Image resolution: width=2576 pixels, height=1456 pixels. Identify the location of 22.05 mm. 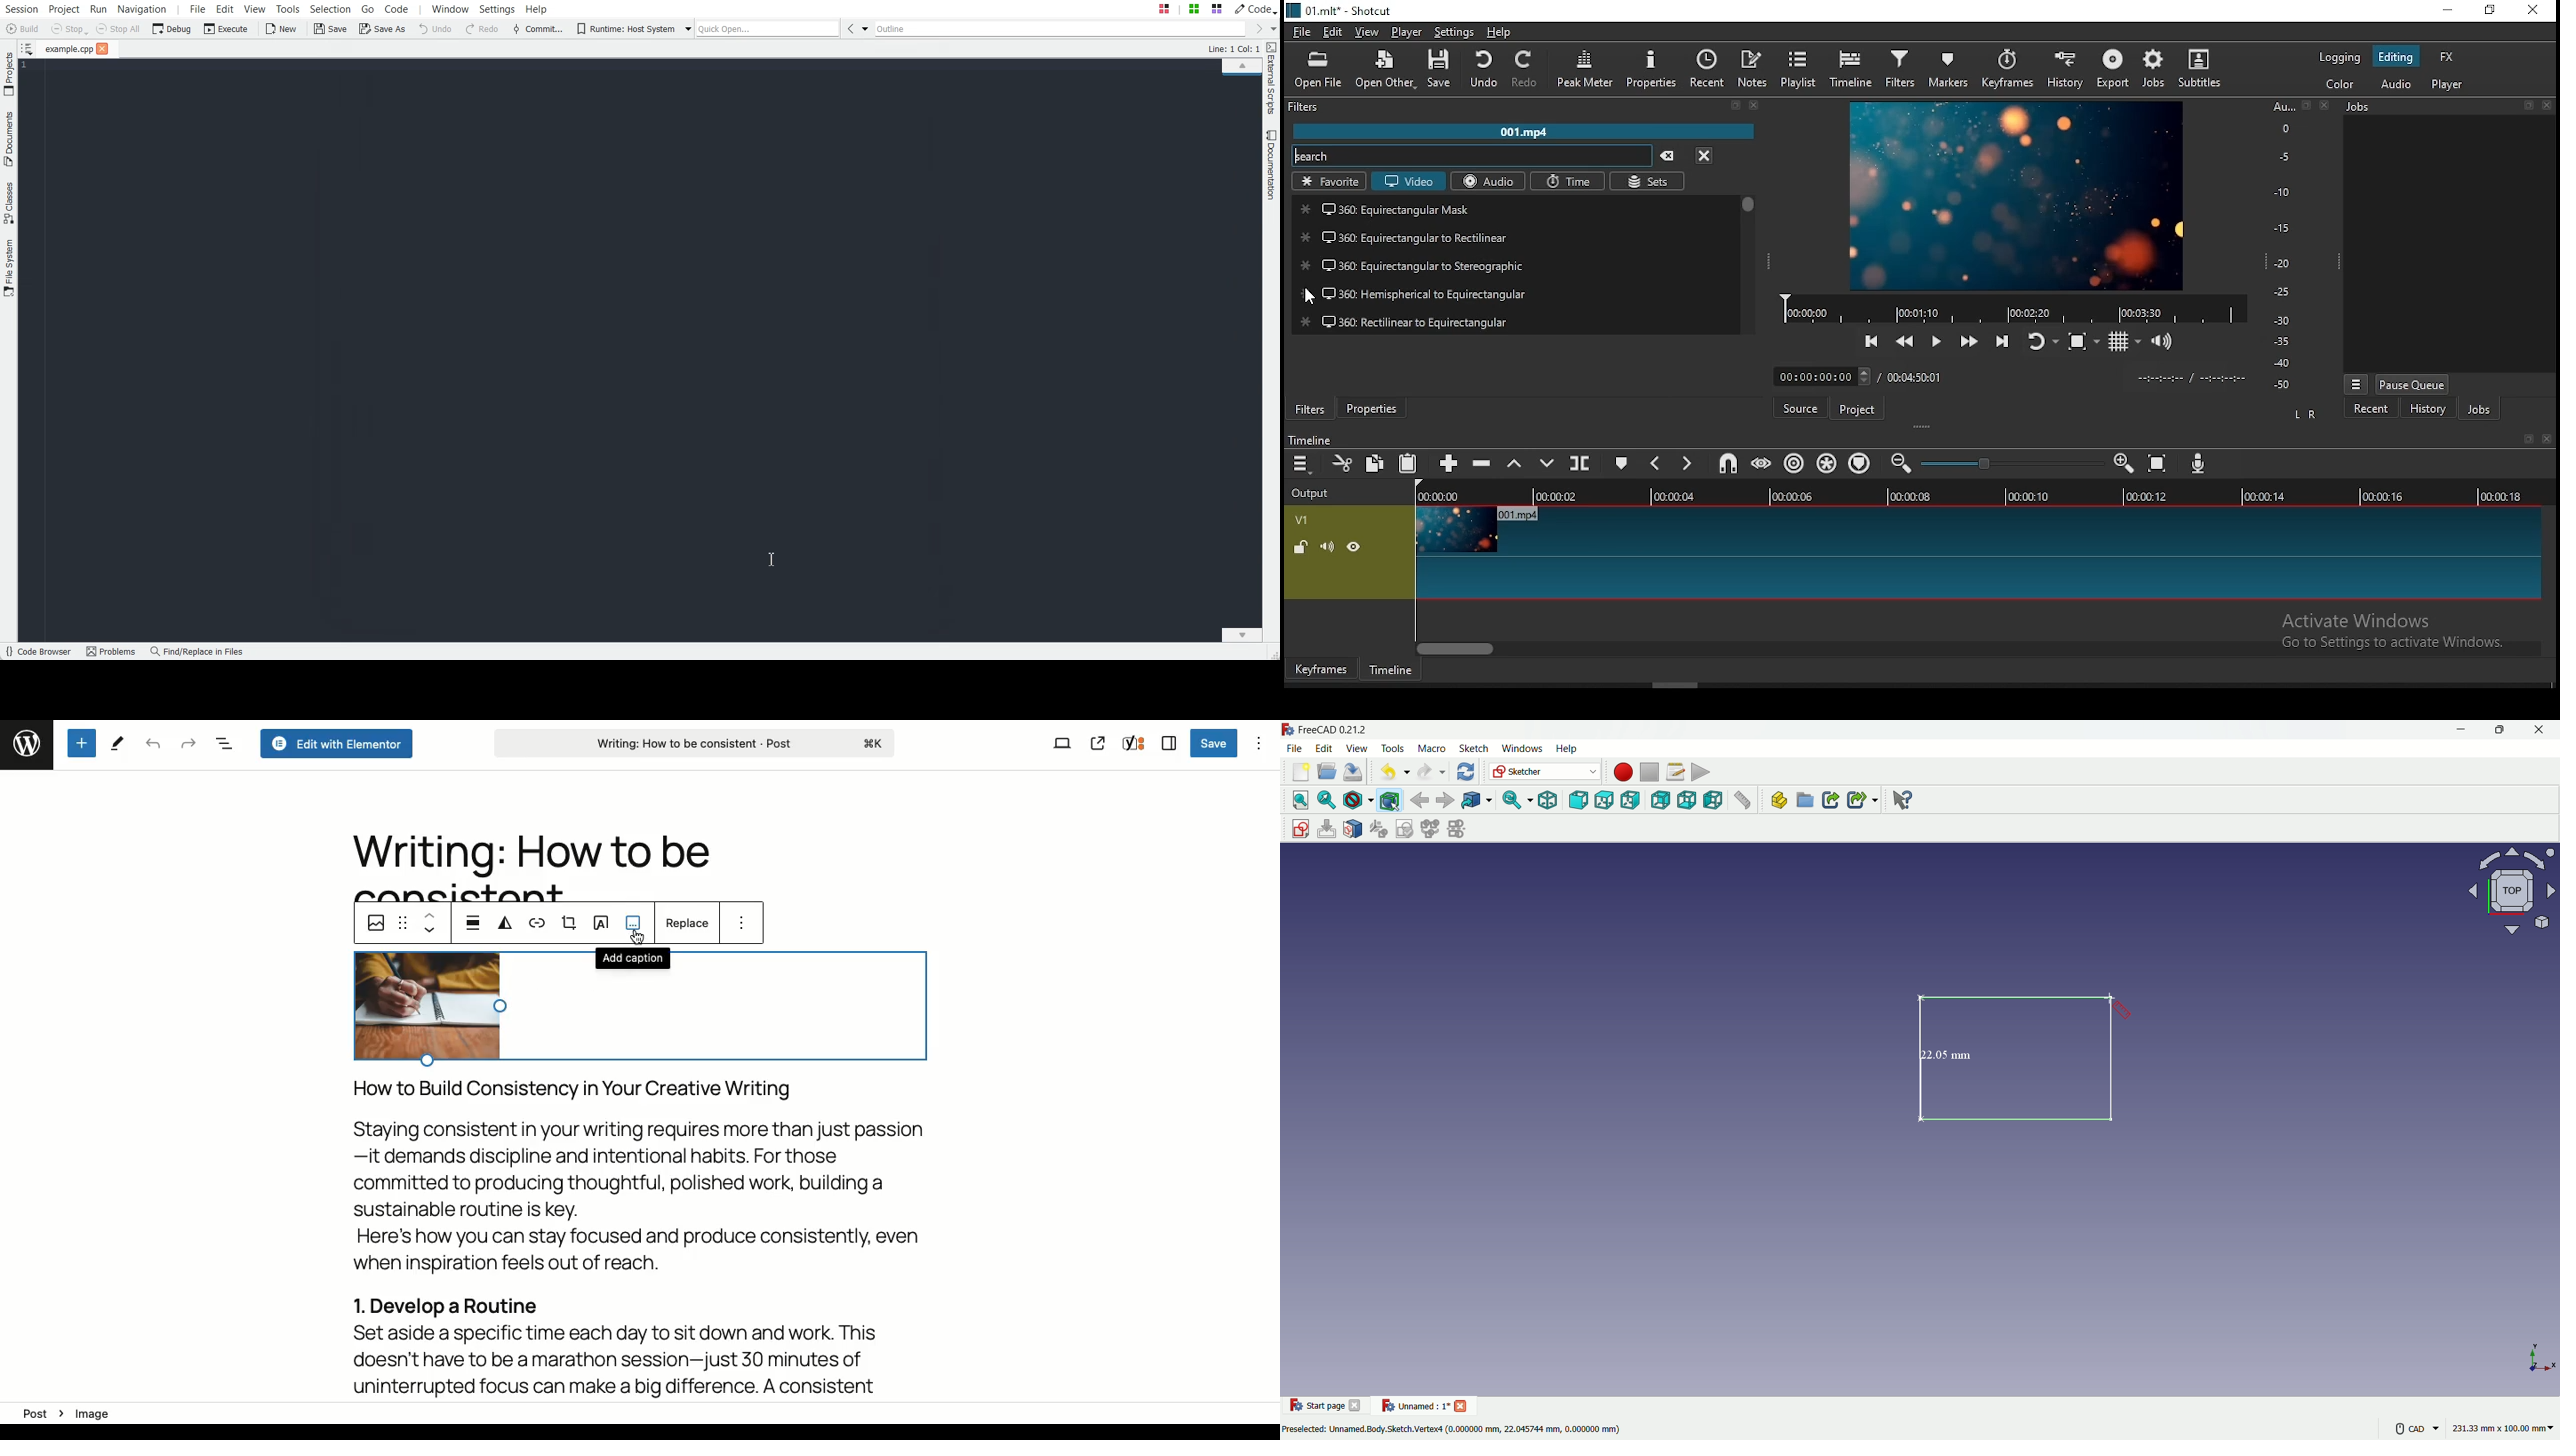
(1949, 1056).